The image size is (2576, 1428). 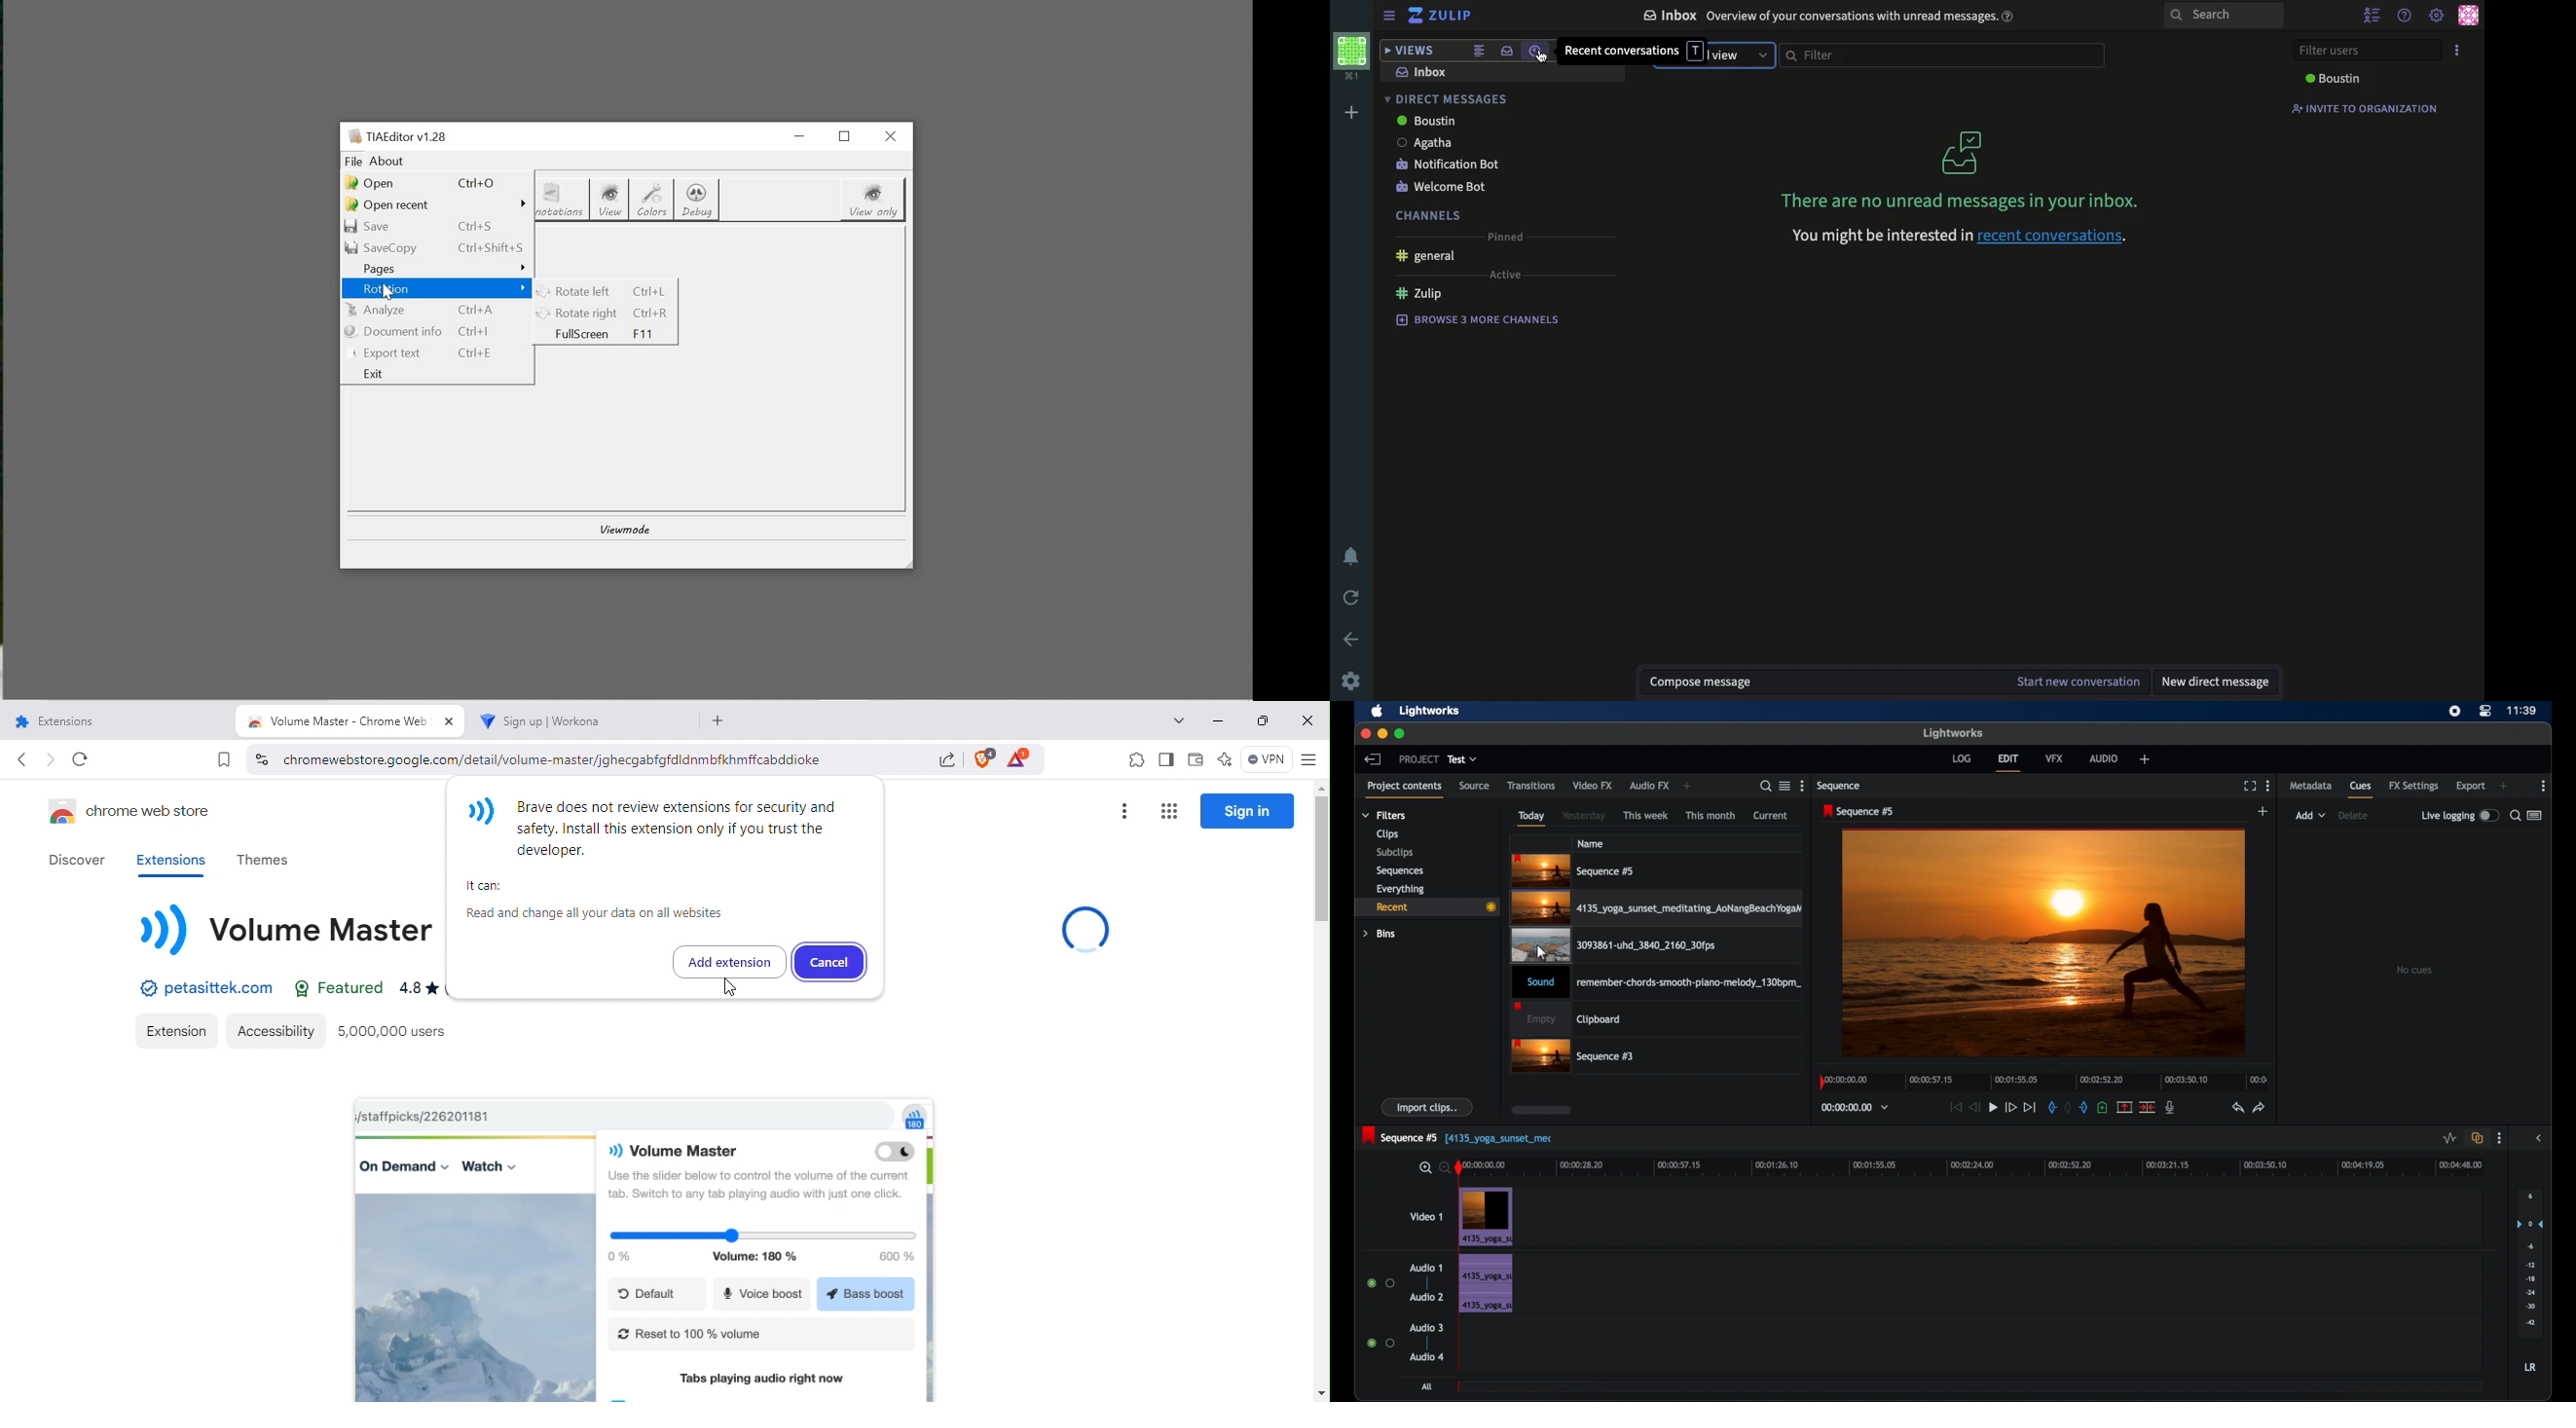 I want to click on filters, so click(x=1384, y=815).